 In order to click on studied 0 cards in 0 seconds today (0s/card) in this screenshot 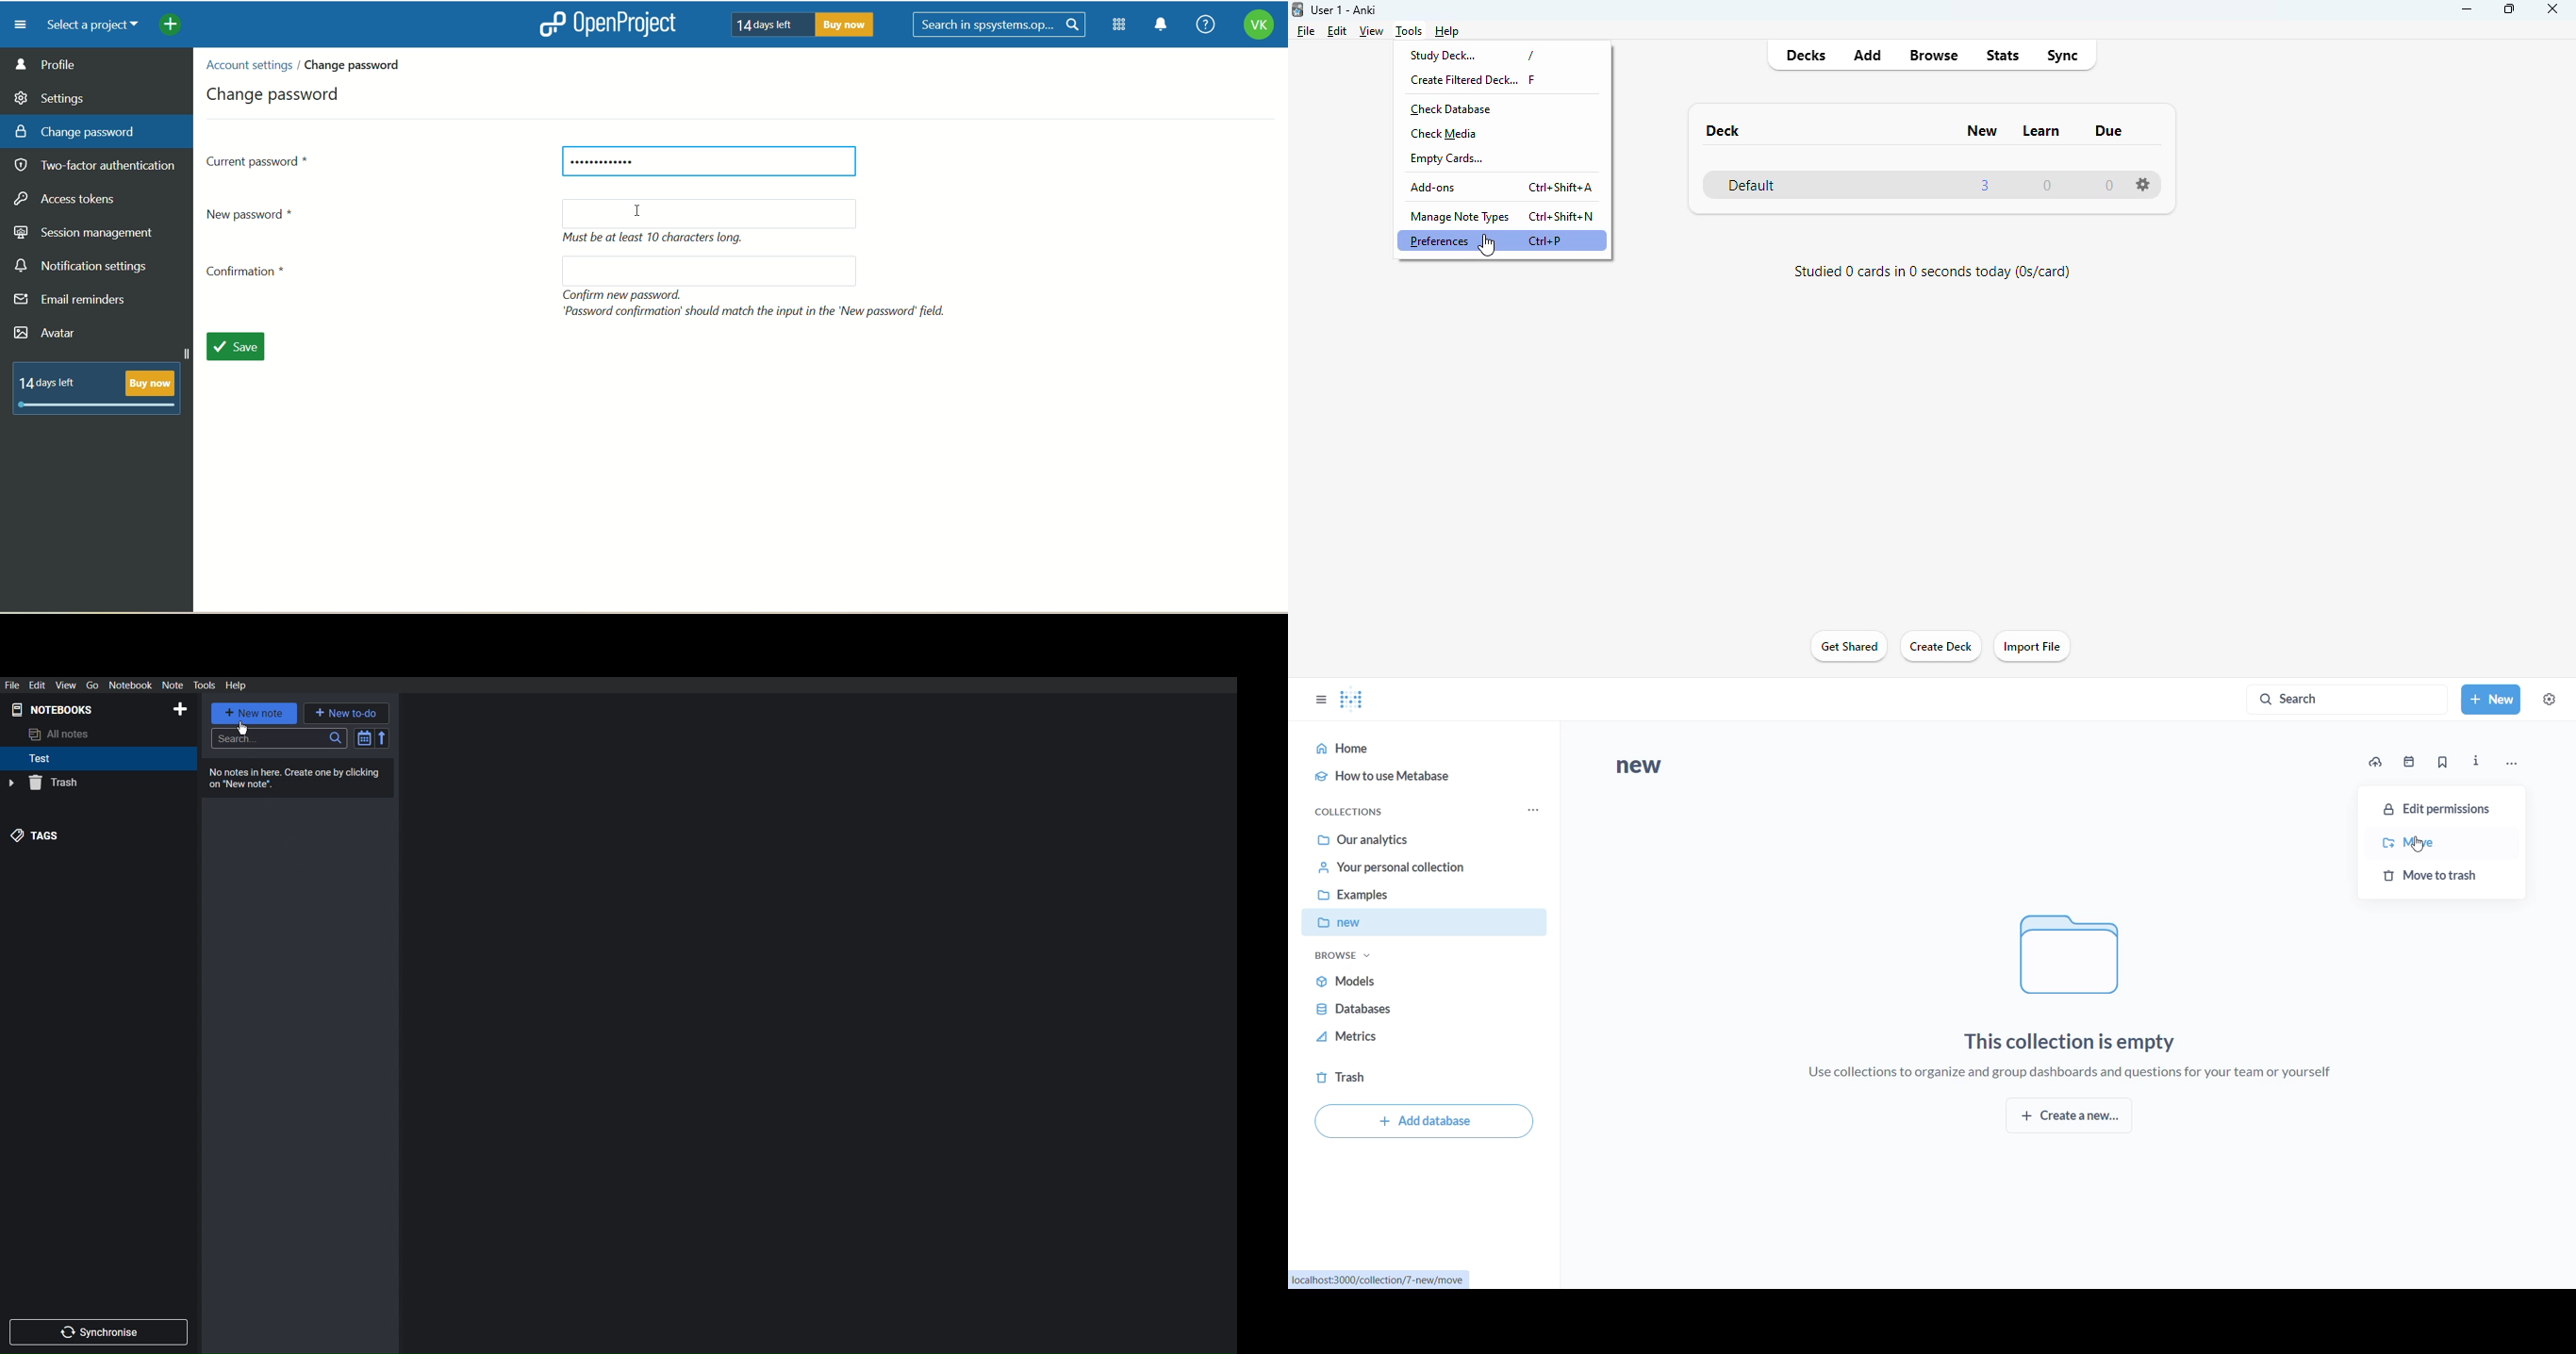, I will do `click(1932, 272)`.